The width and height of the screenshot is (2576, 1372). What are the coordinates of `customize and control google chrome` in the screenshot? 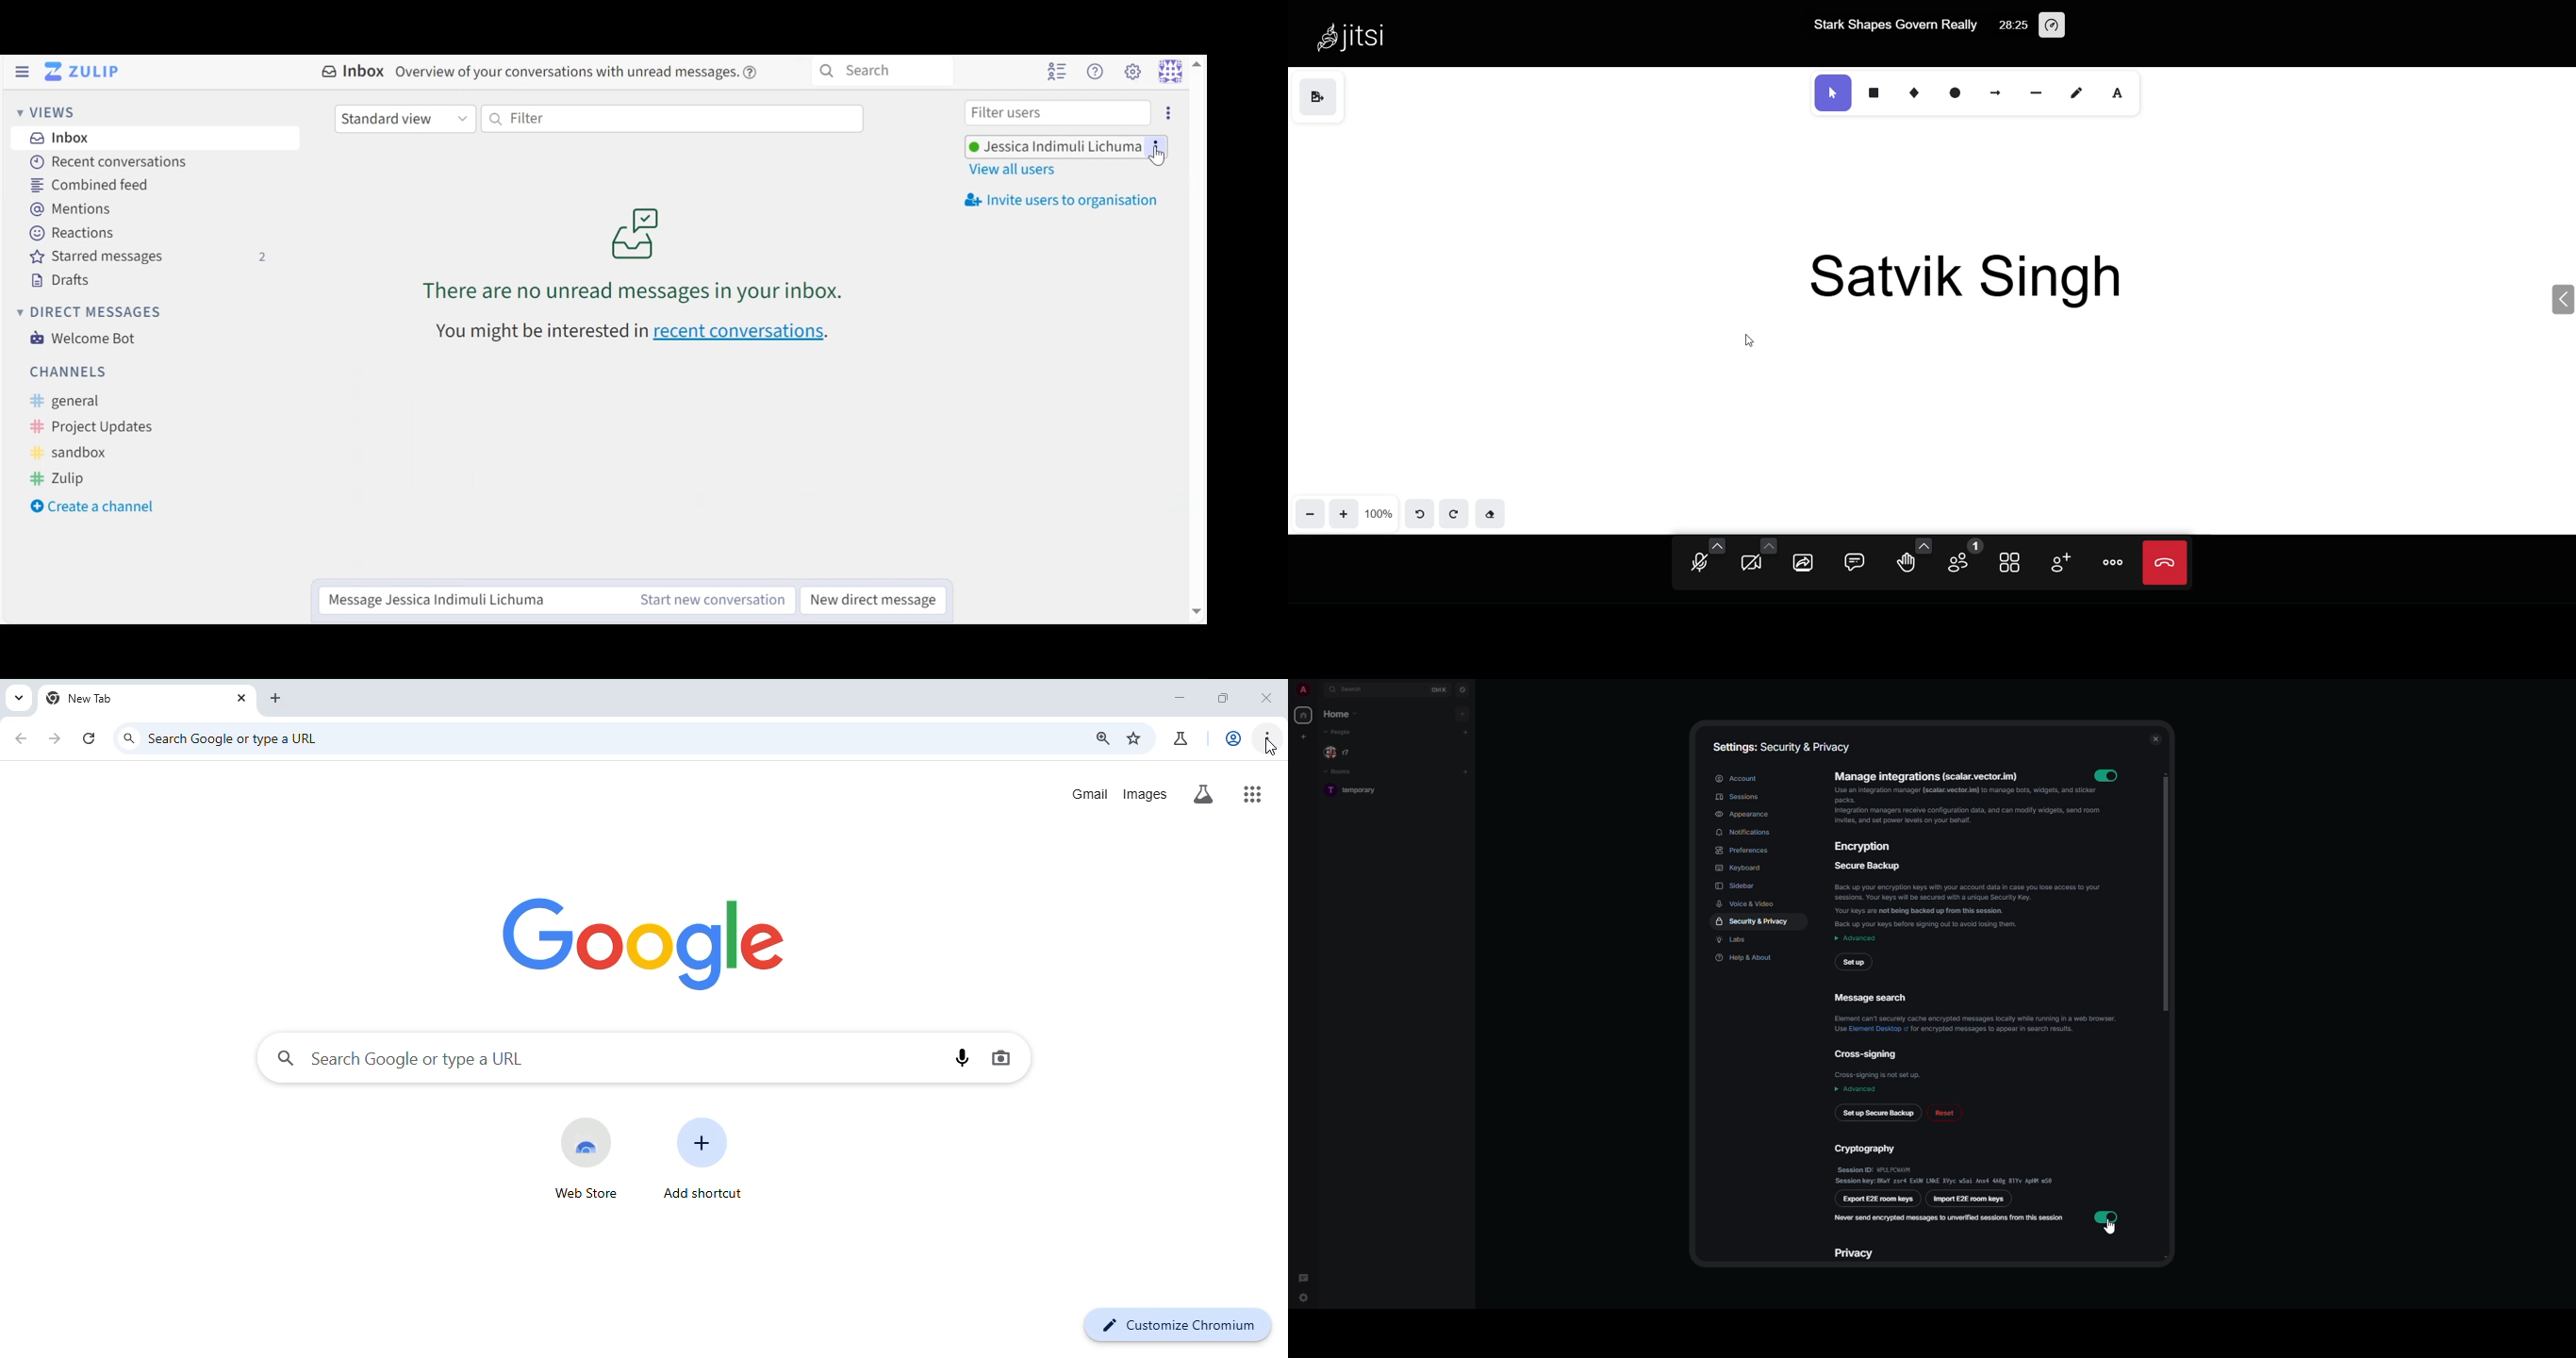 It's located at (1268, 738).